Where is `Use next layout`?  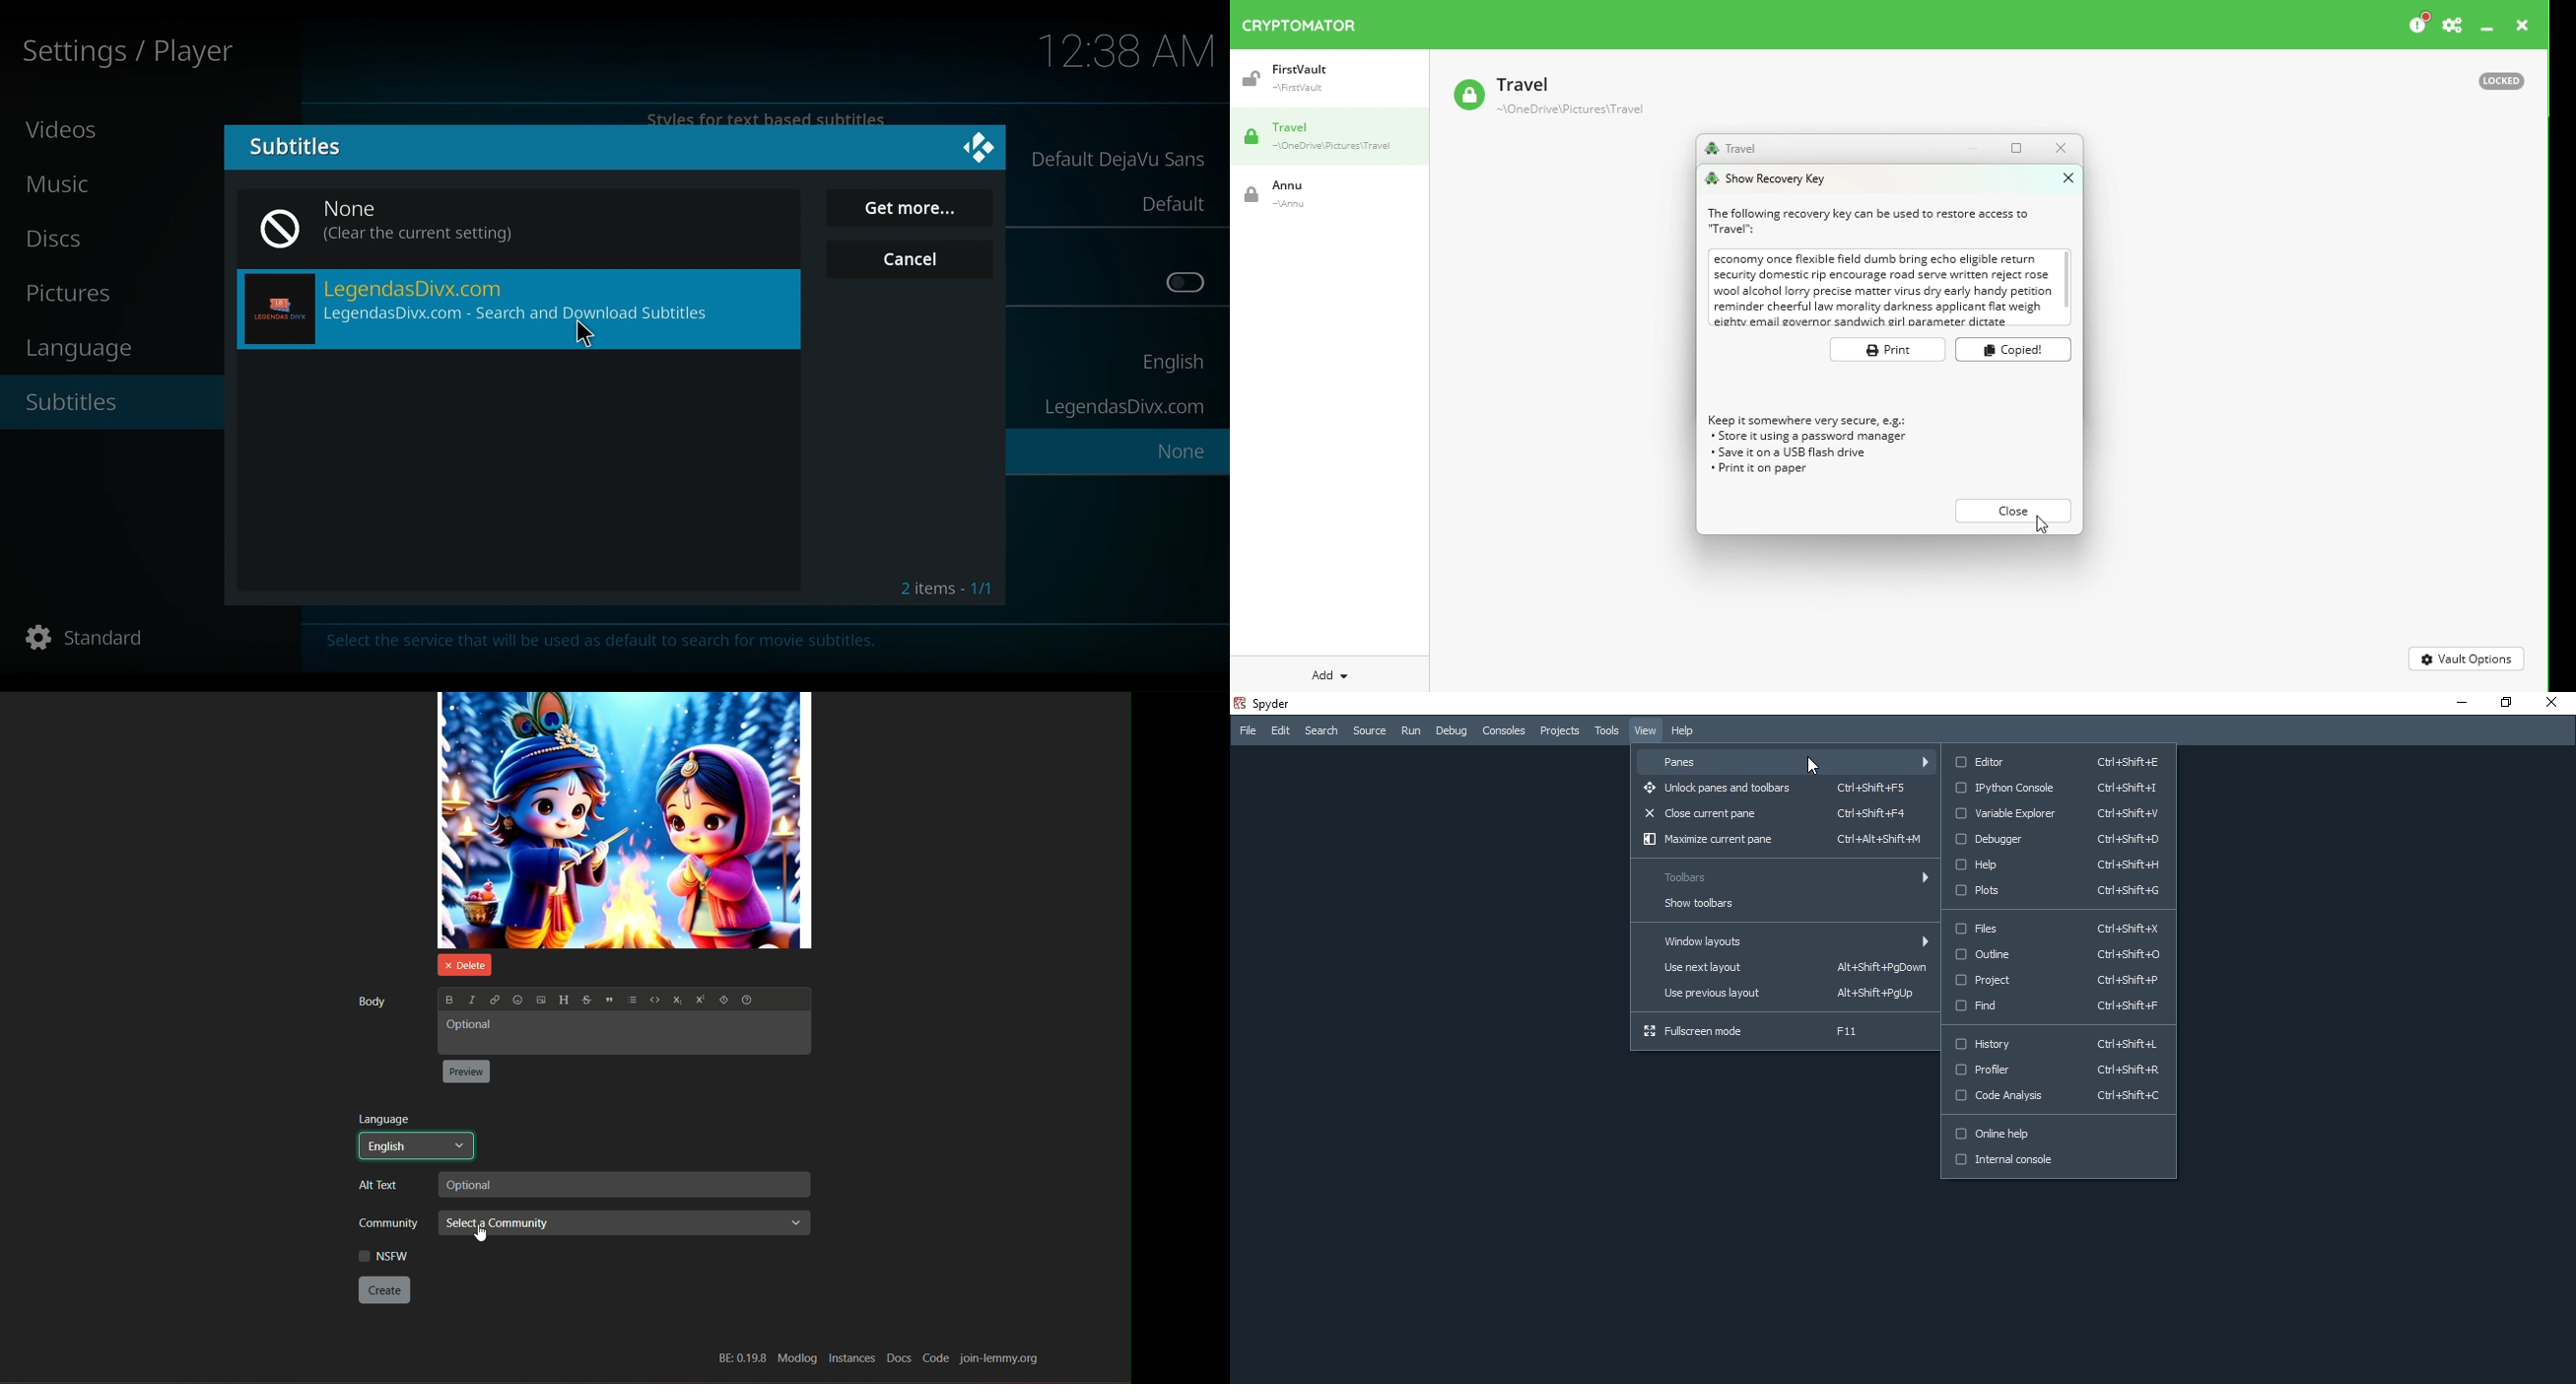 Use next layout is located at coordinates (1780, 970).